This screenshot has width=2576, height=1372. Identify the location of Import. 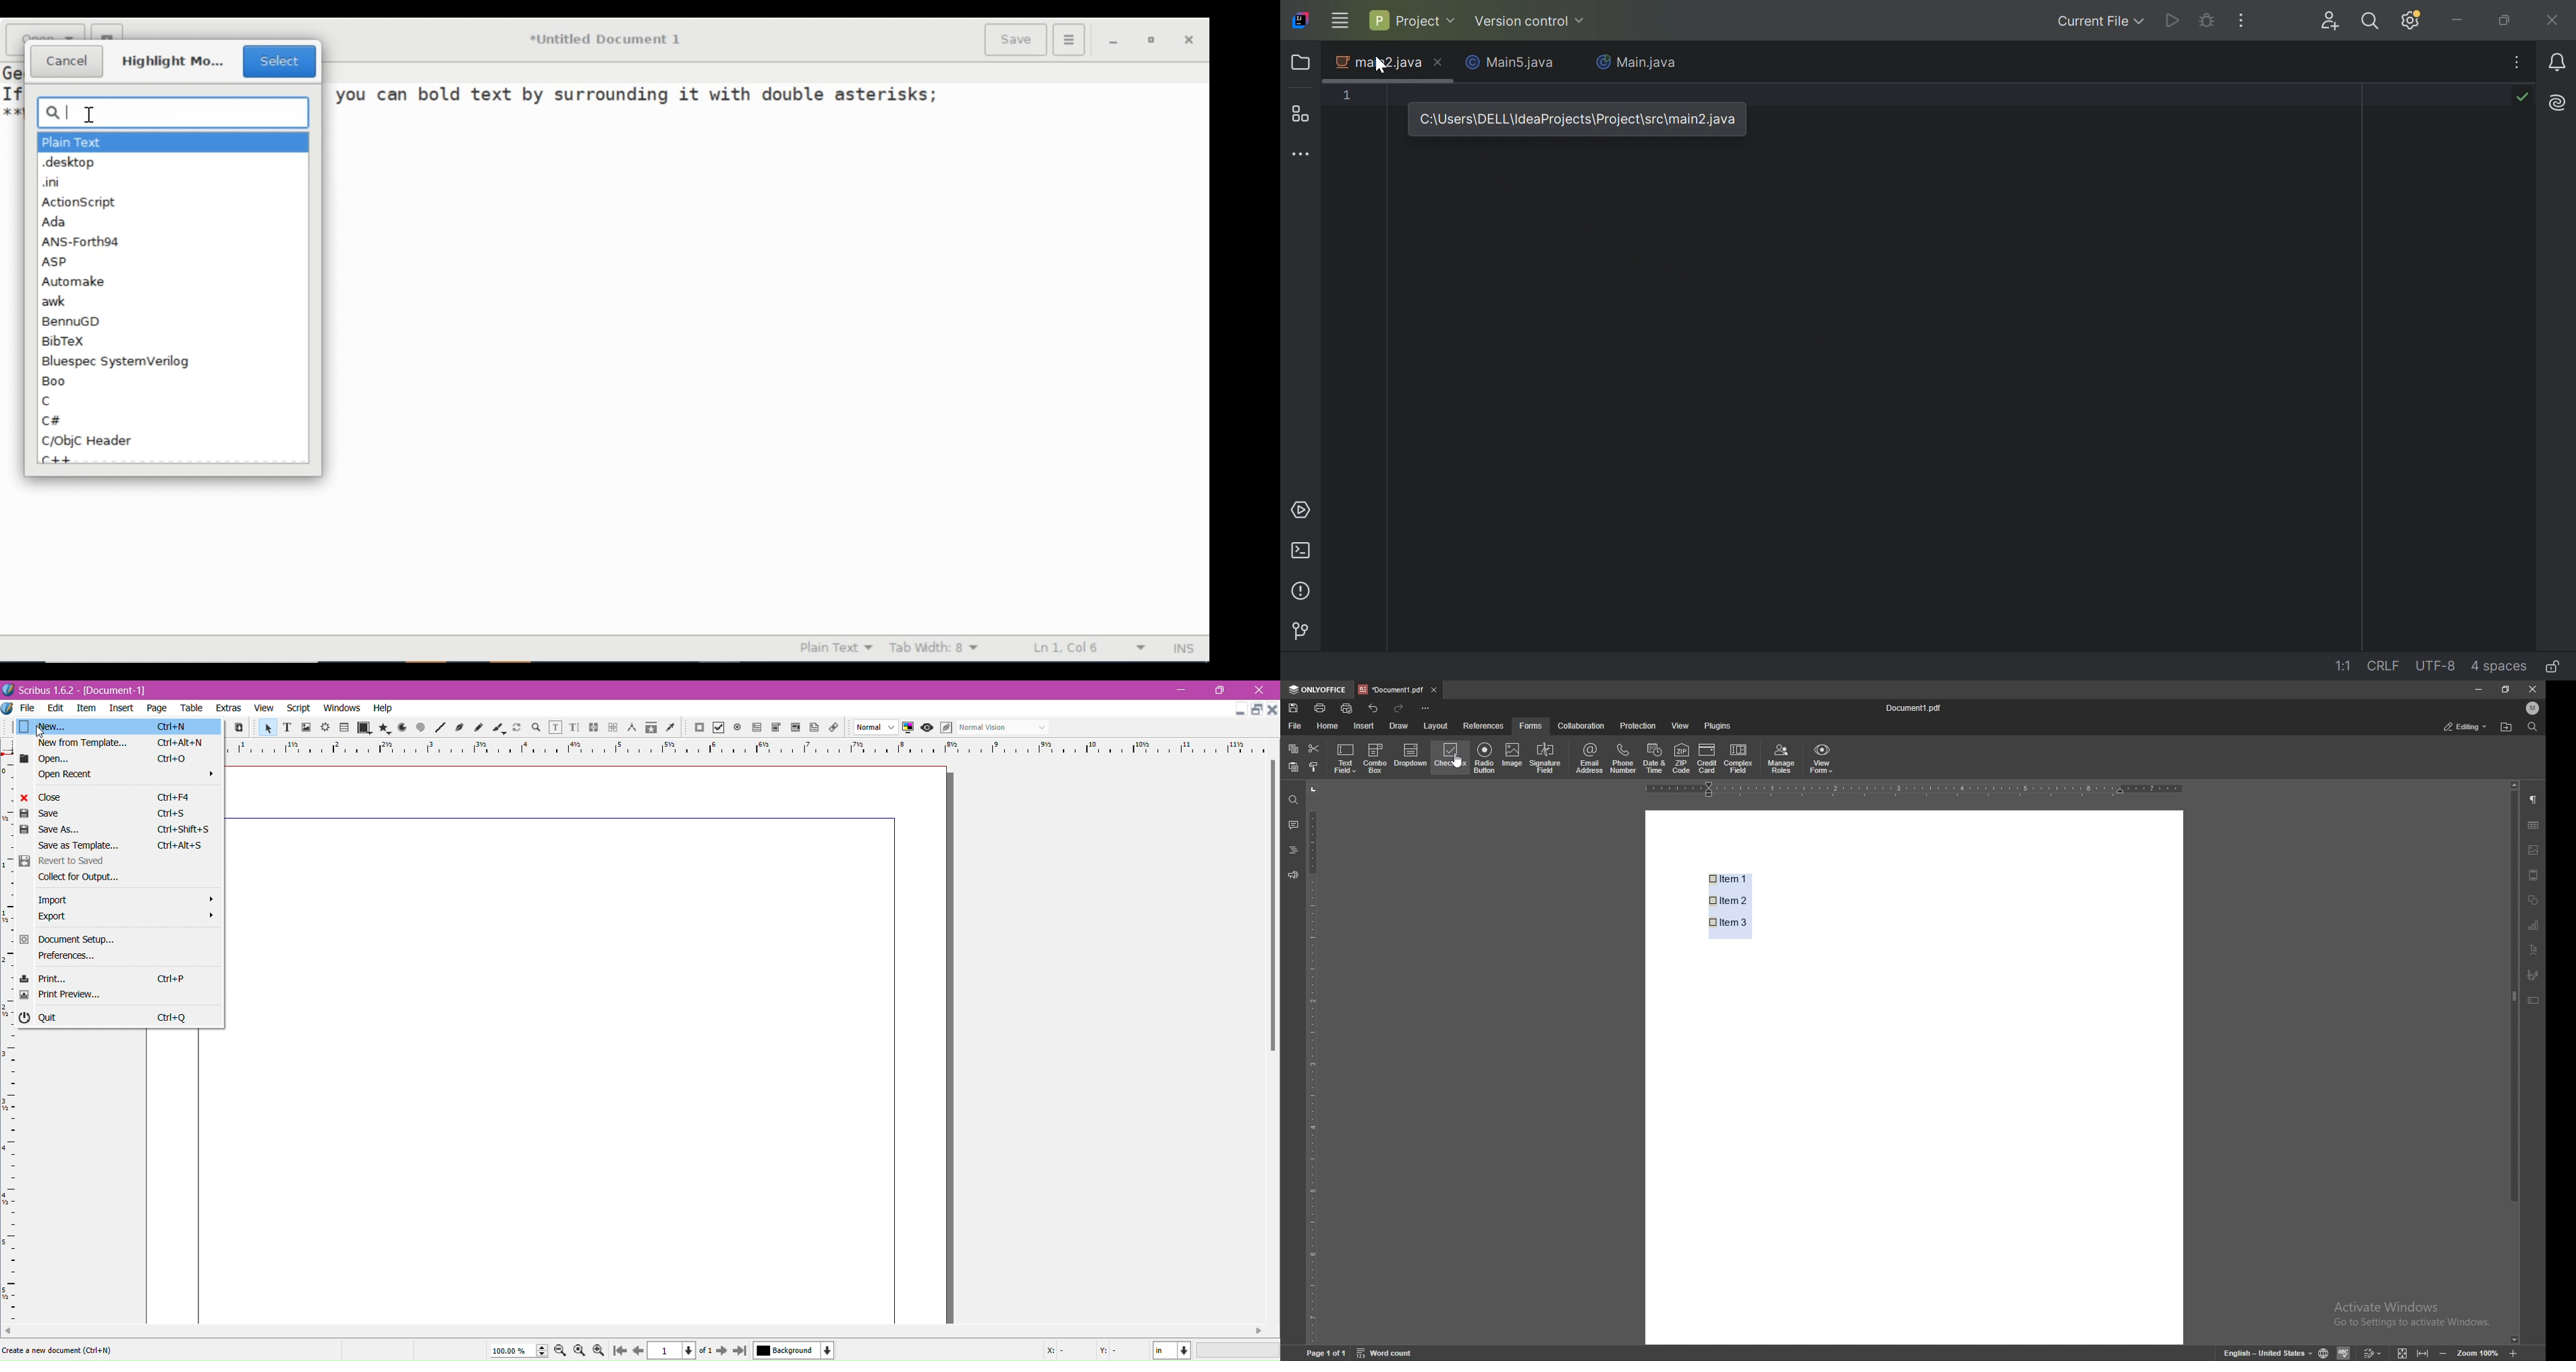
(117, 899).